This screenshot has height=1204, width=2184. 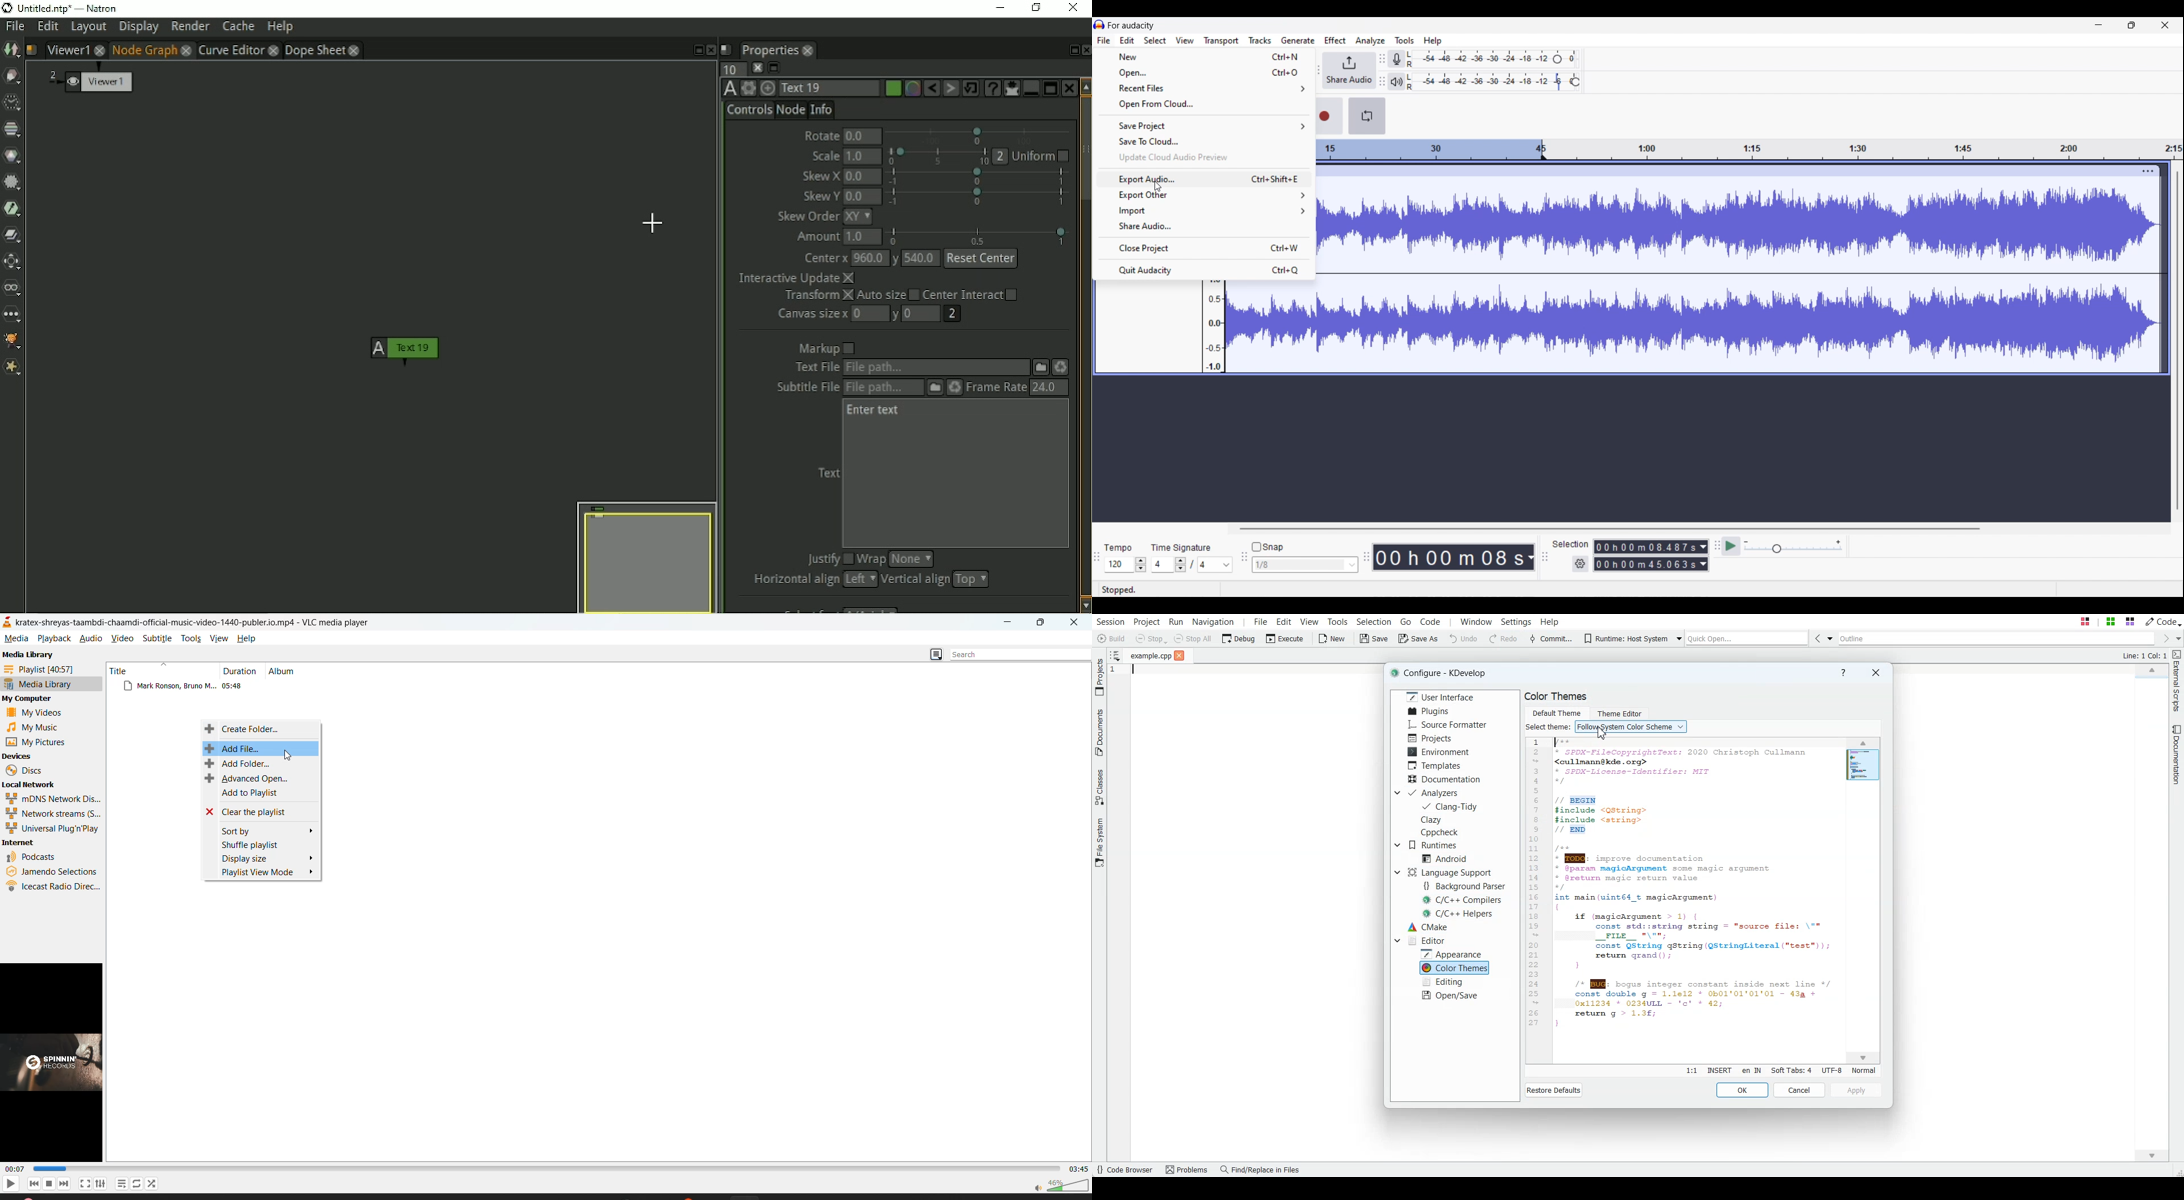 I want to click on Header to change recording level, so click(x=1558, y=59).